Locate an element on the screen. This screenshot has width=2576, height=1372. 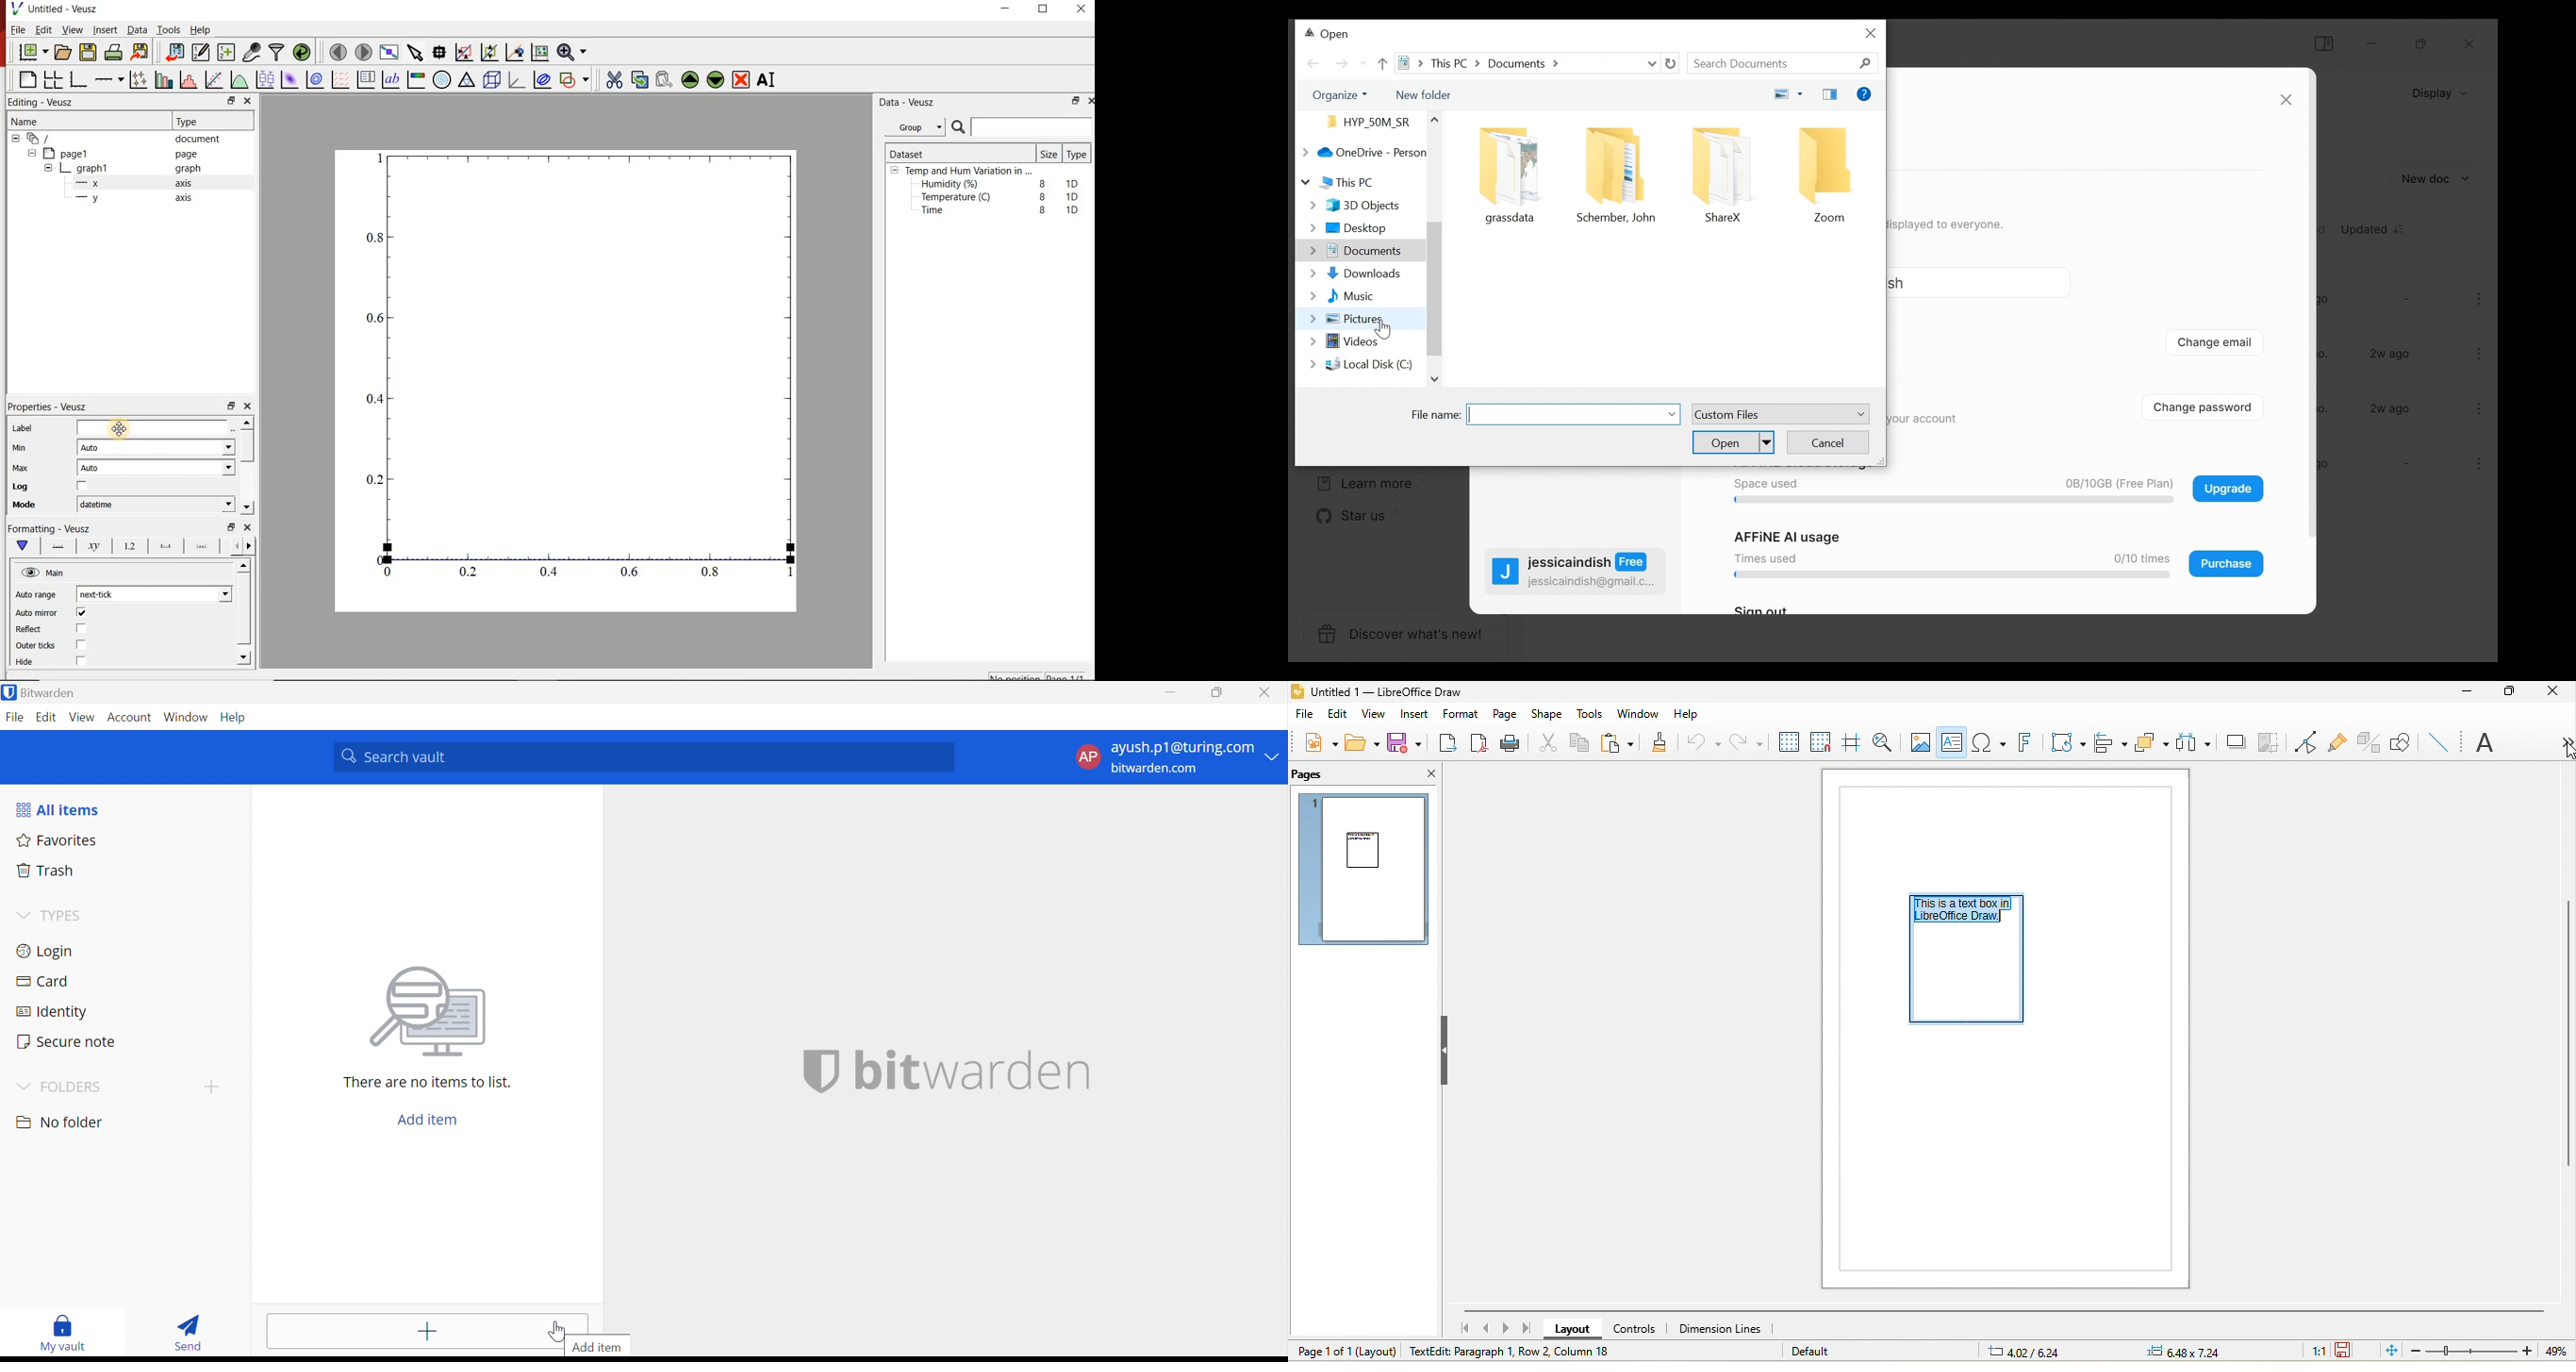
AP is located at coordinates (1088, 757).